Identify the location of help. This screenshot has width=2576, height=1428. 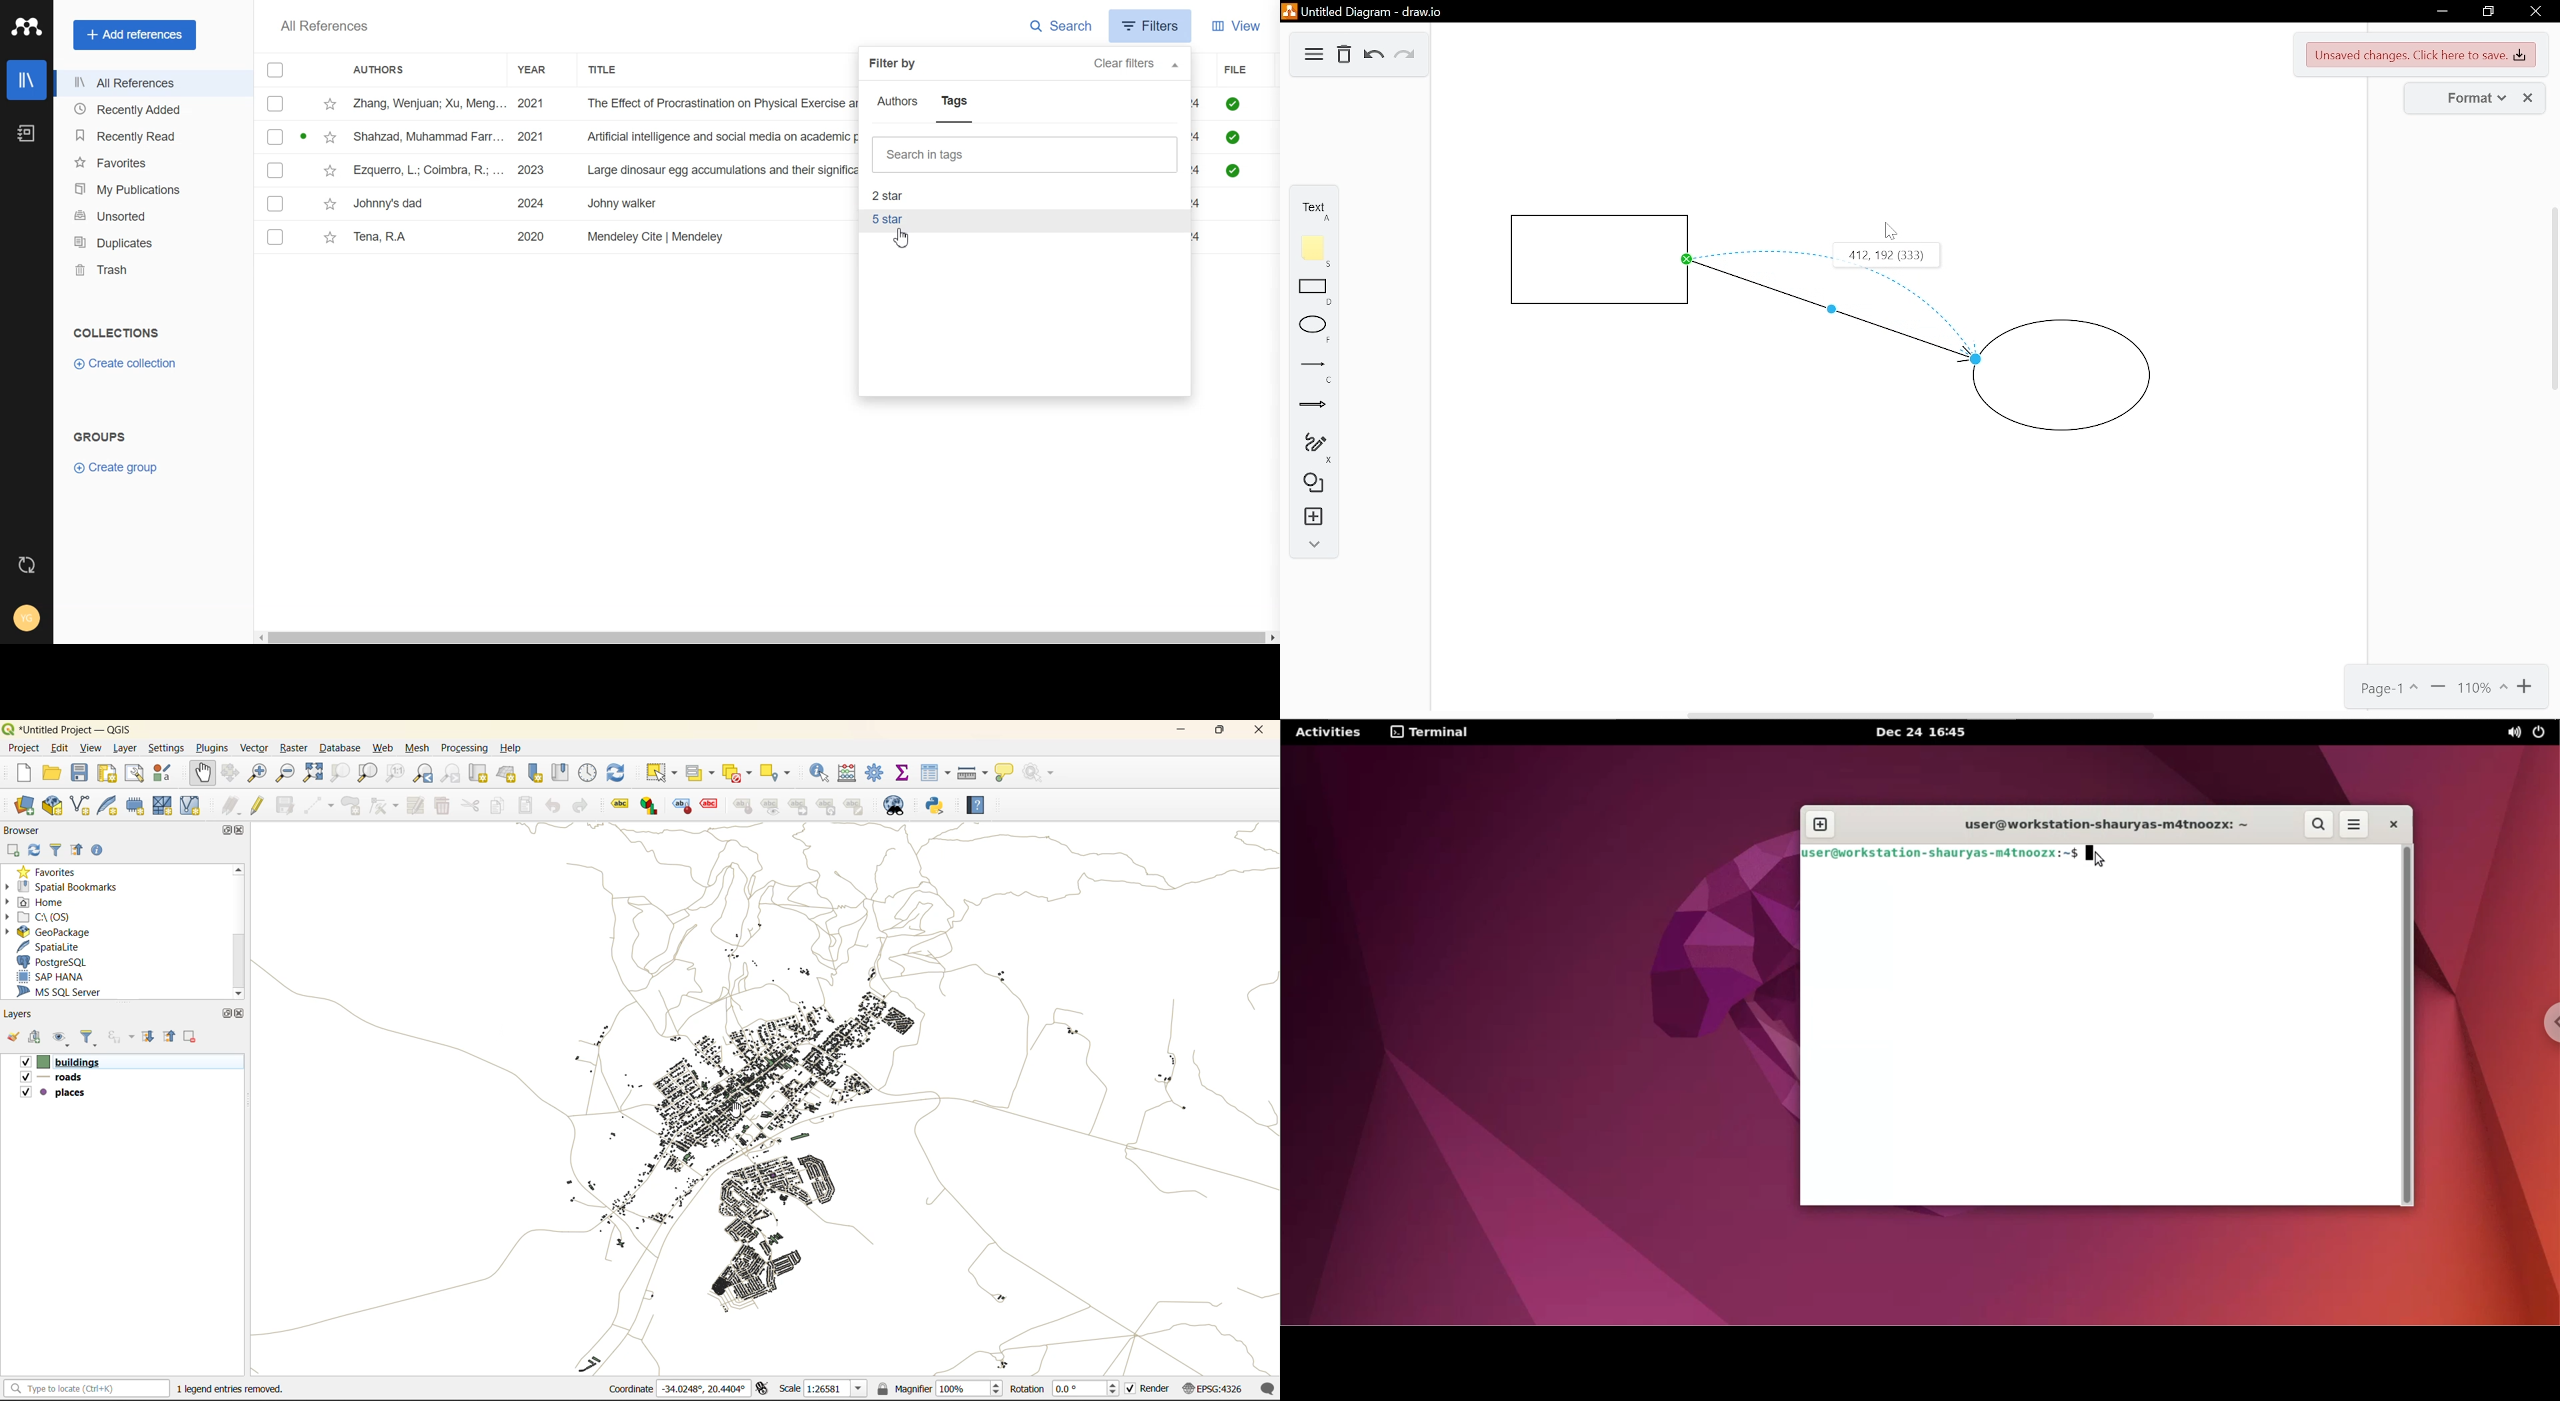
(513, 749).